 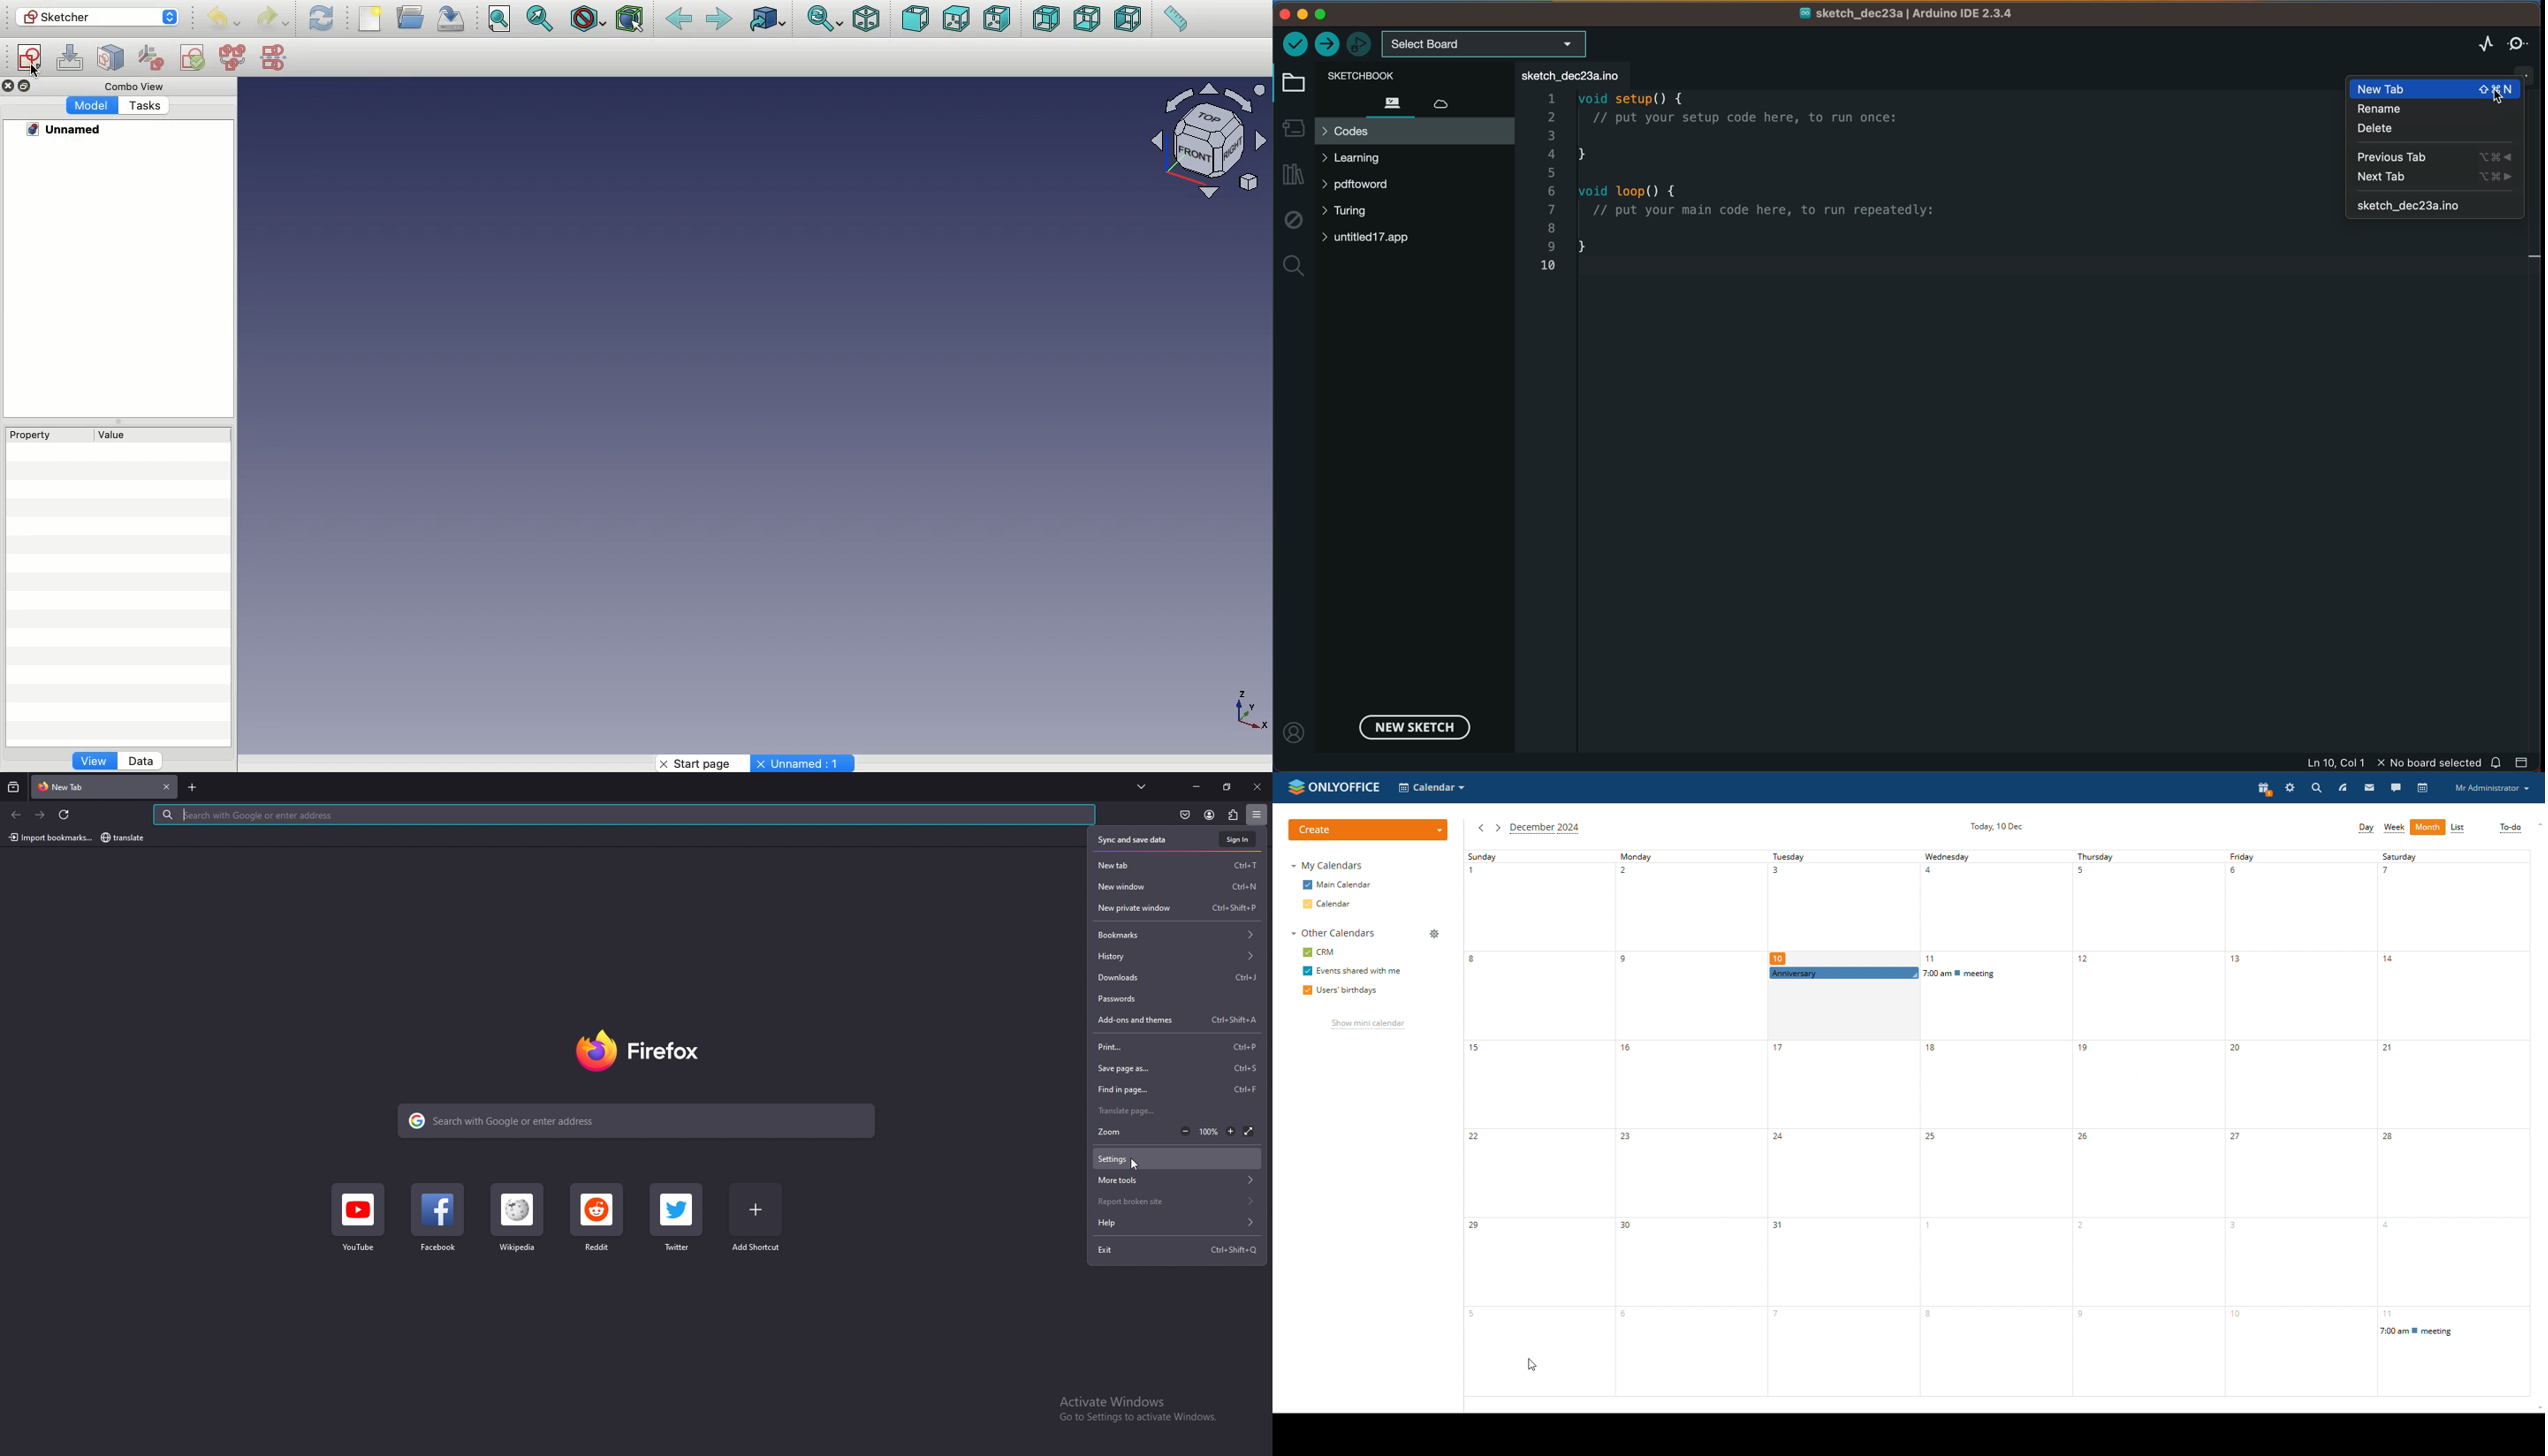 I want to click on options, so click(x=1258, y=813).